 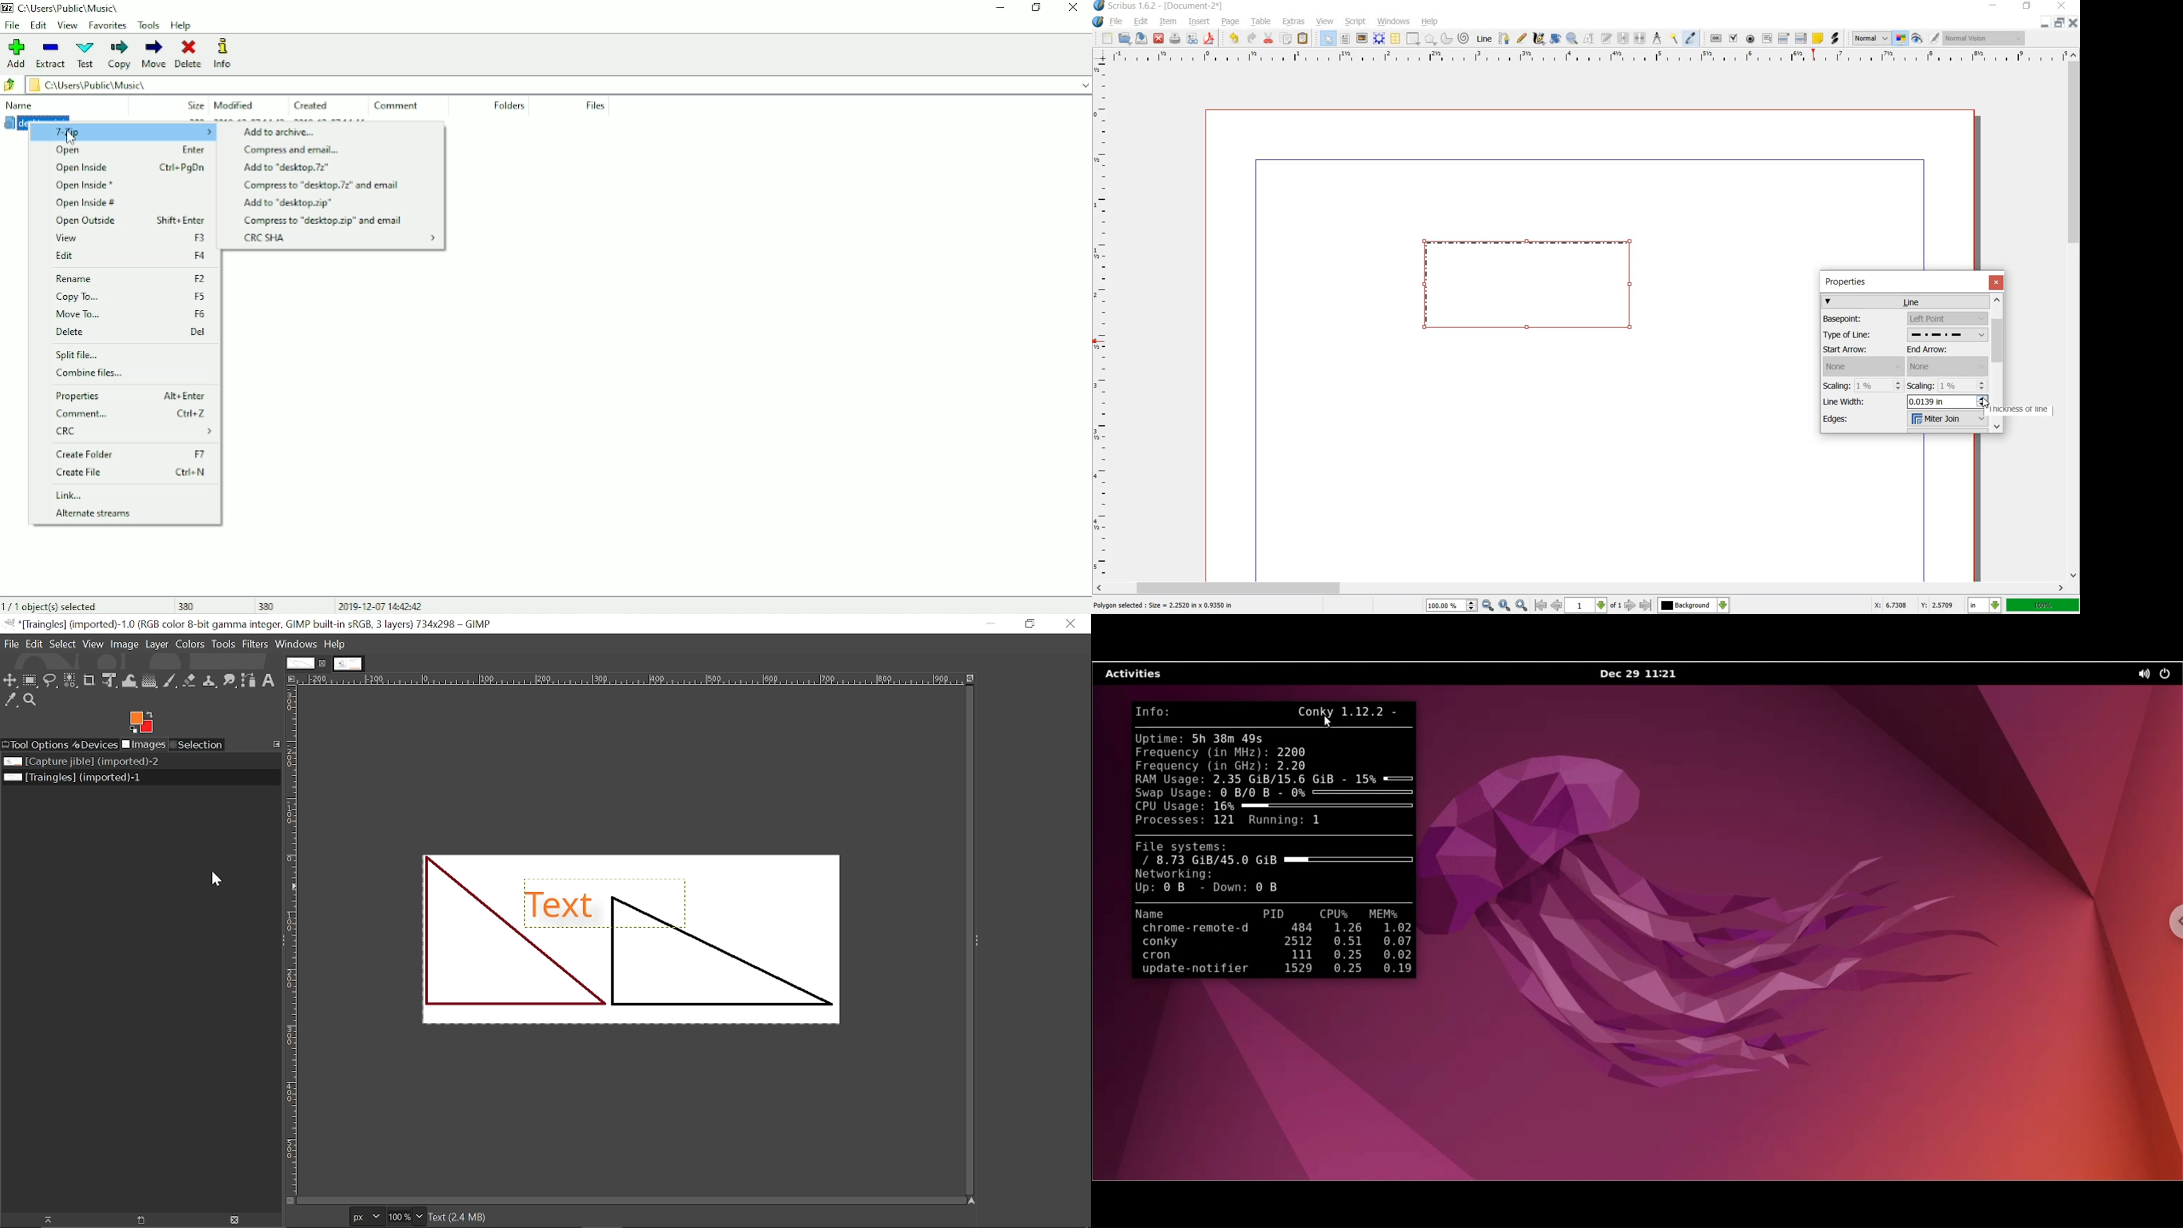 What do you see at coordinates (1505, 39) in the screenshot?
I see `BEZIER CURVE` at bounding box center [1505, 39].